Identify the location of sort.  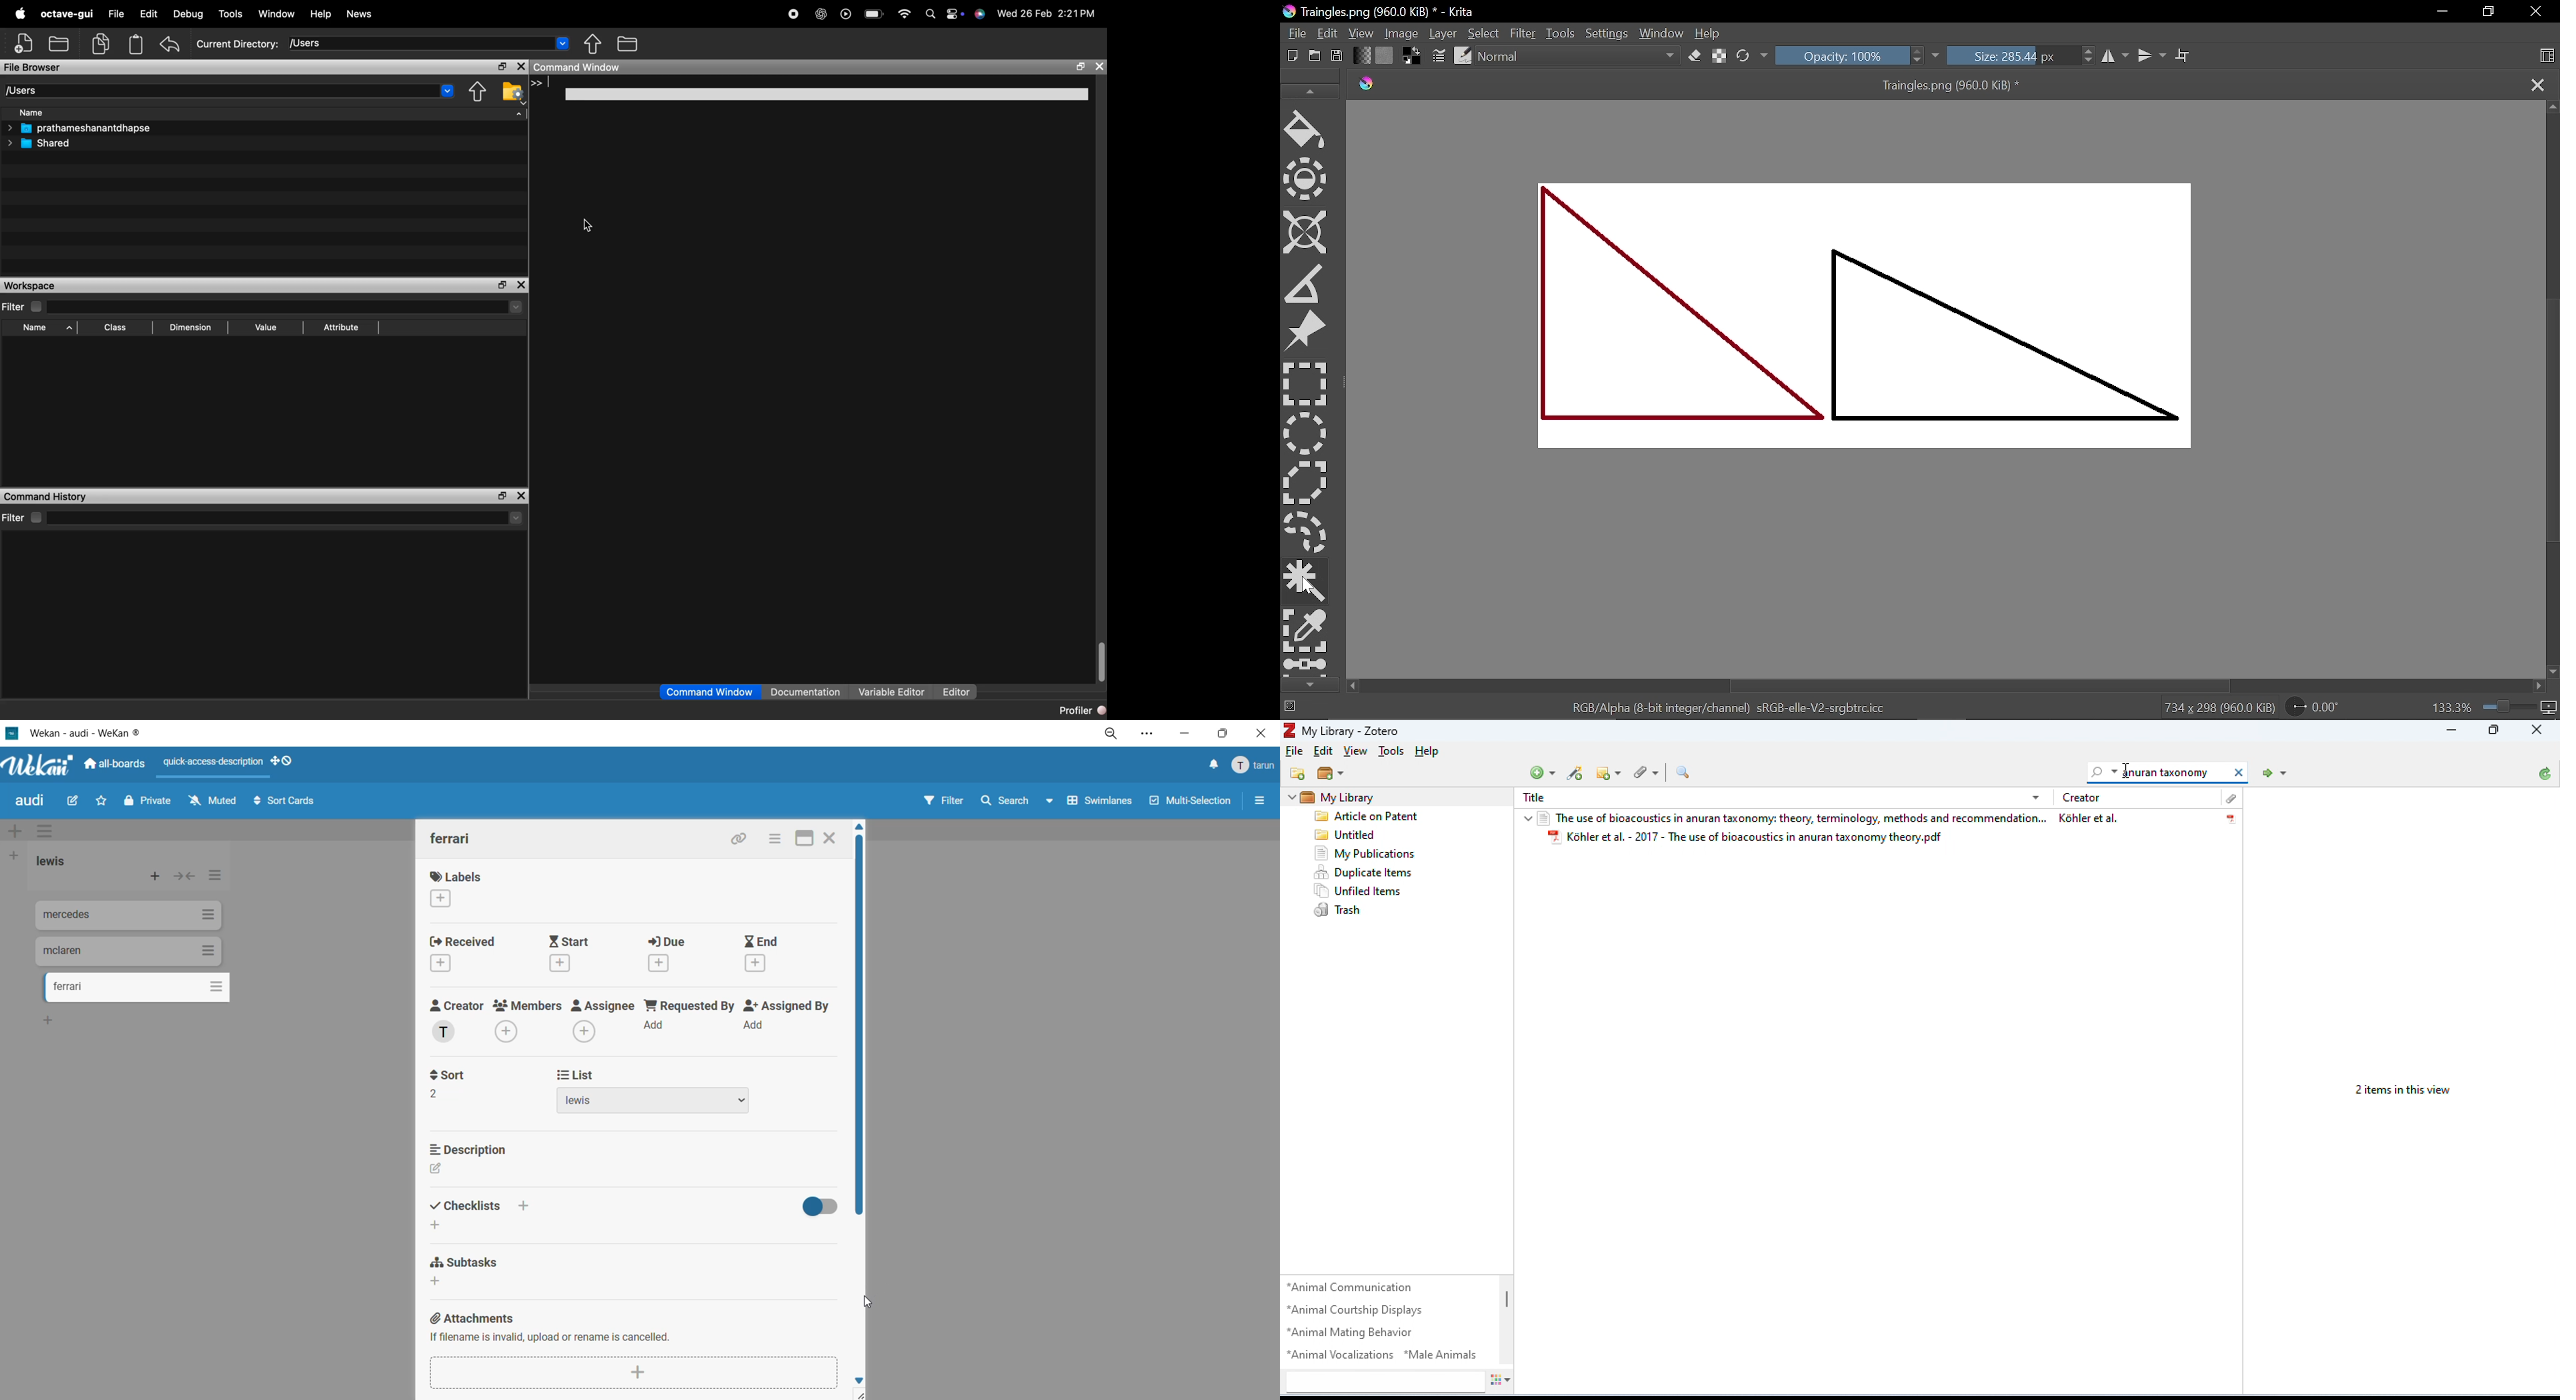
(459, 1083).